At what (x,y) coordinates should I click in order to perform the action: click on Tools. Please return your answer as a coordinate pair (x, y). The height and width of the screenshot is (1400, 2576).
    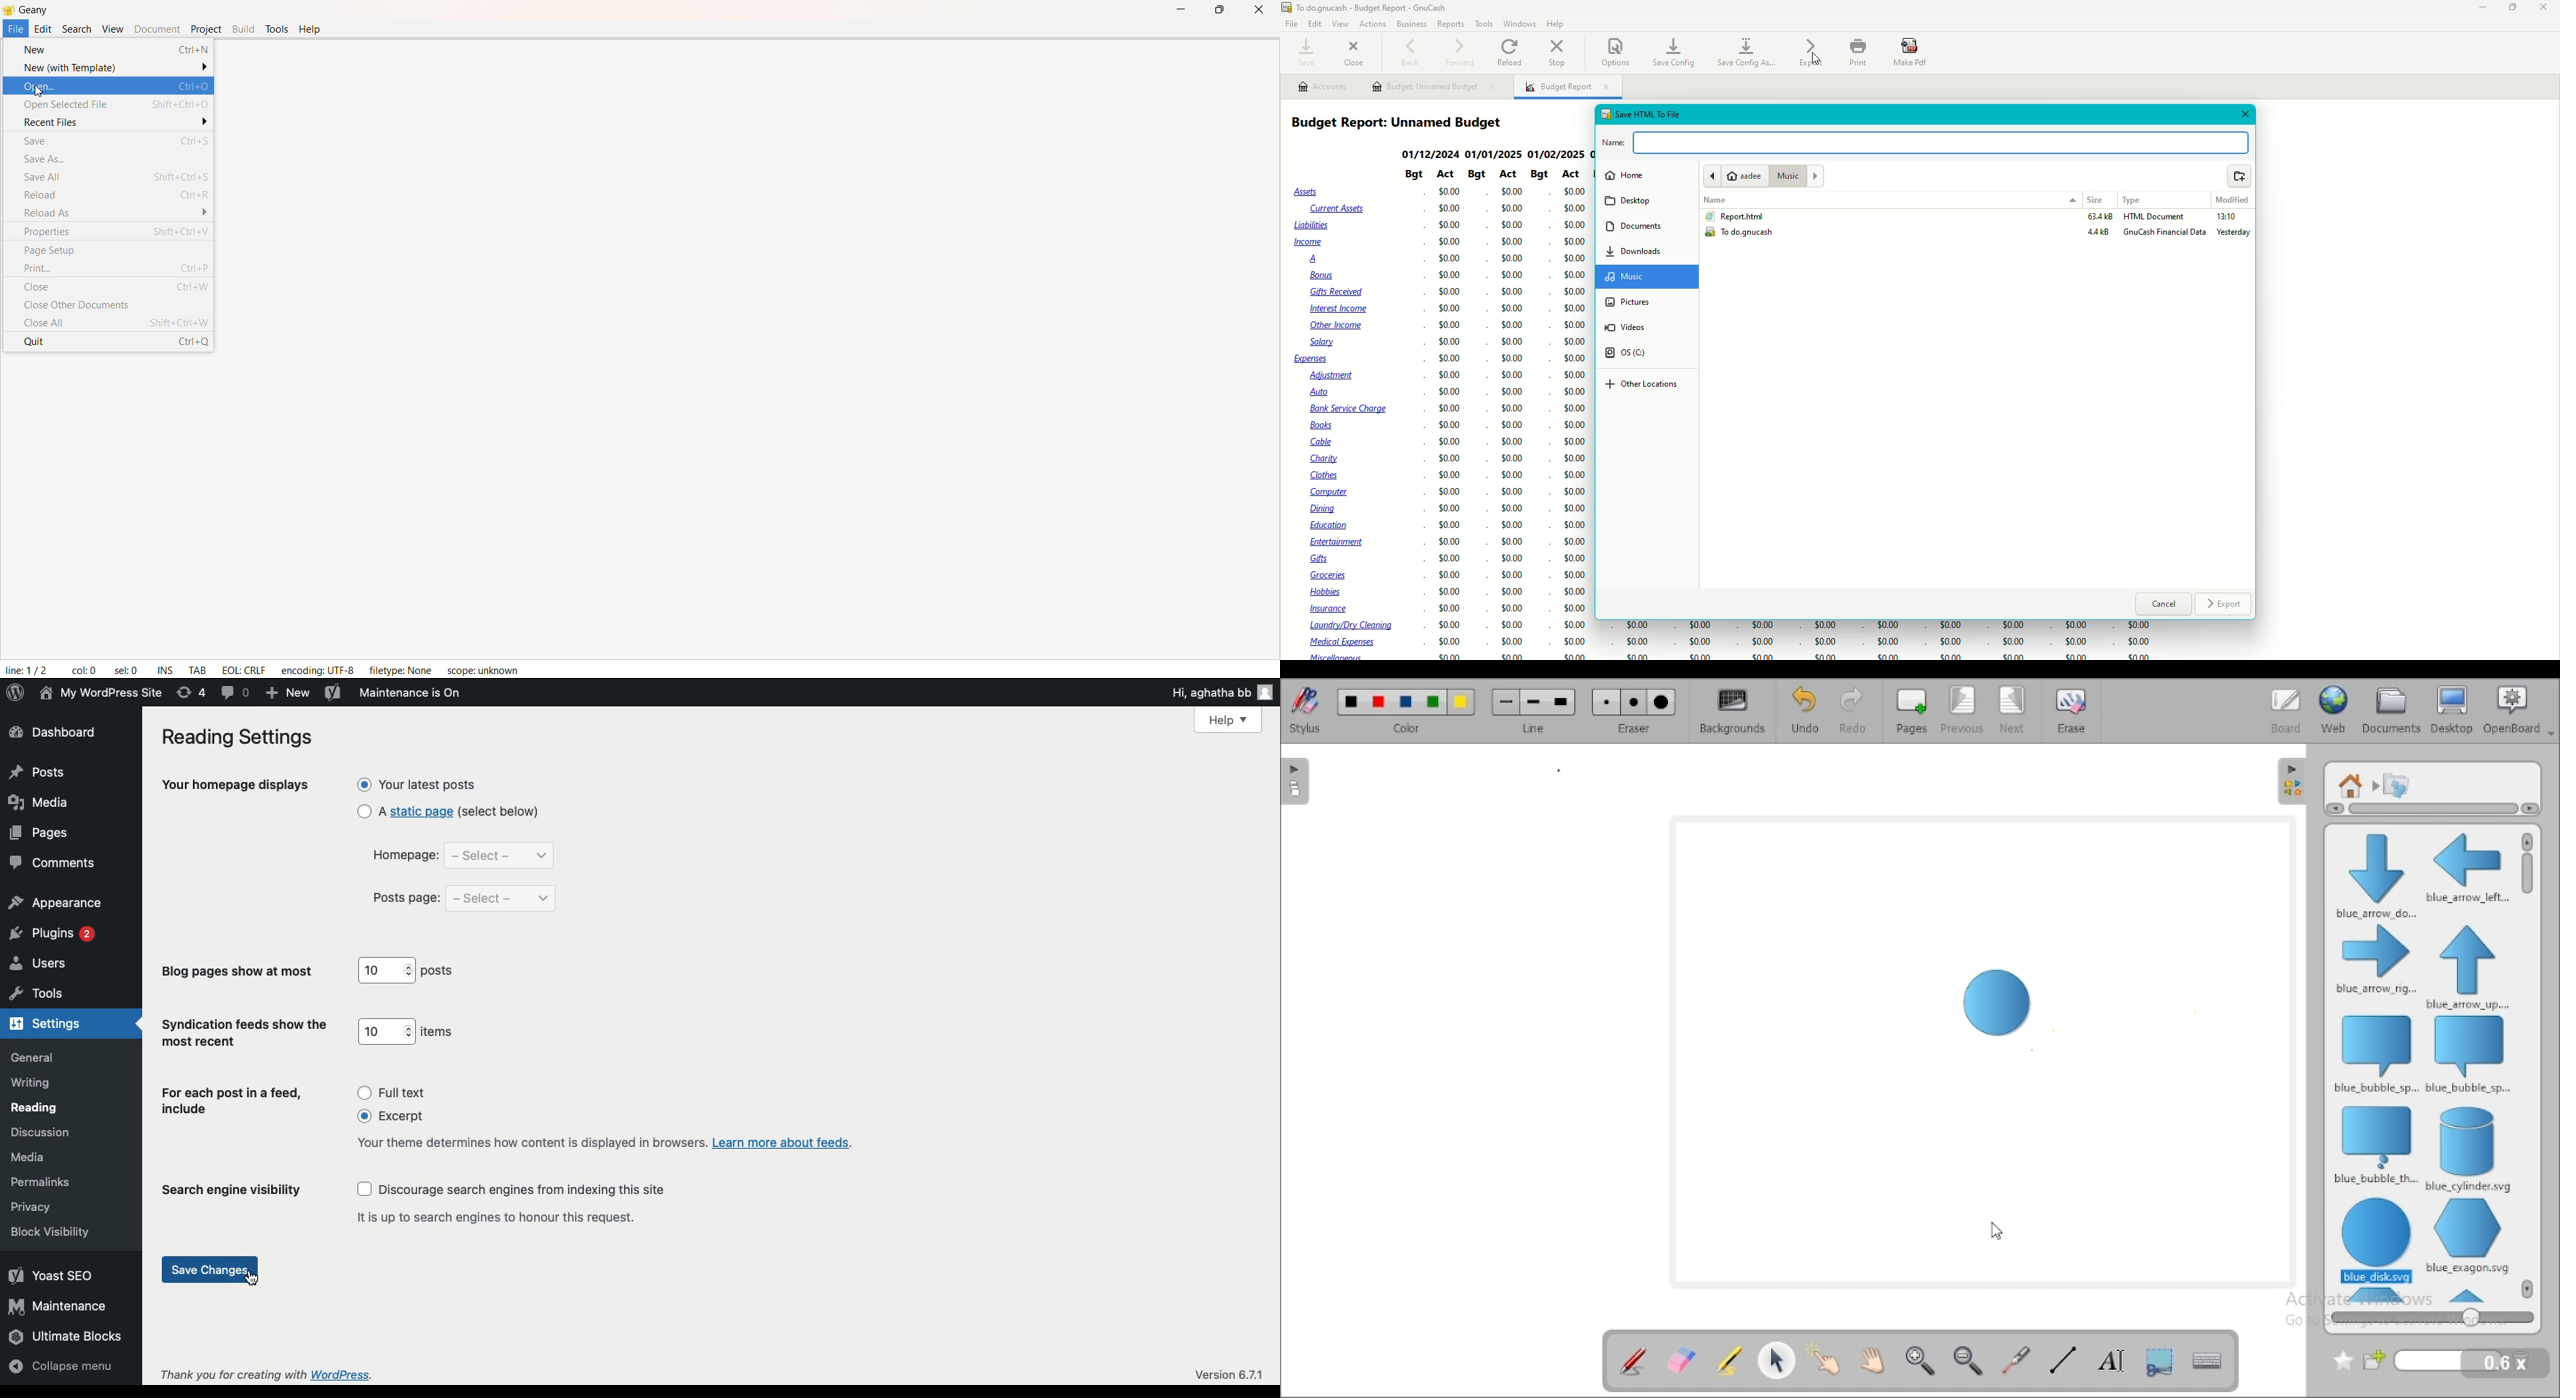
    Looking at the image, I should click on (1482, 23).